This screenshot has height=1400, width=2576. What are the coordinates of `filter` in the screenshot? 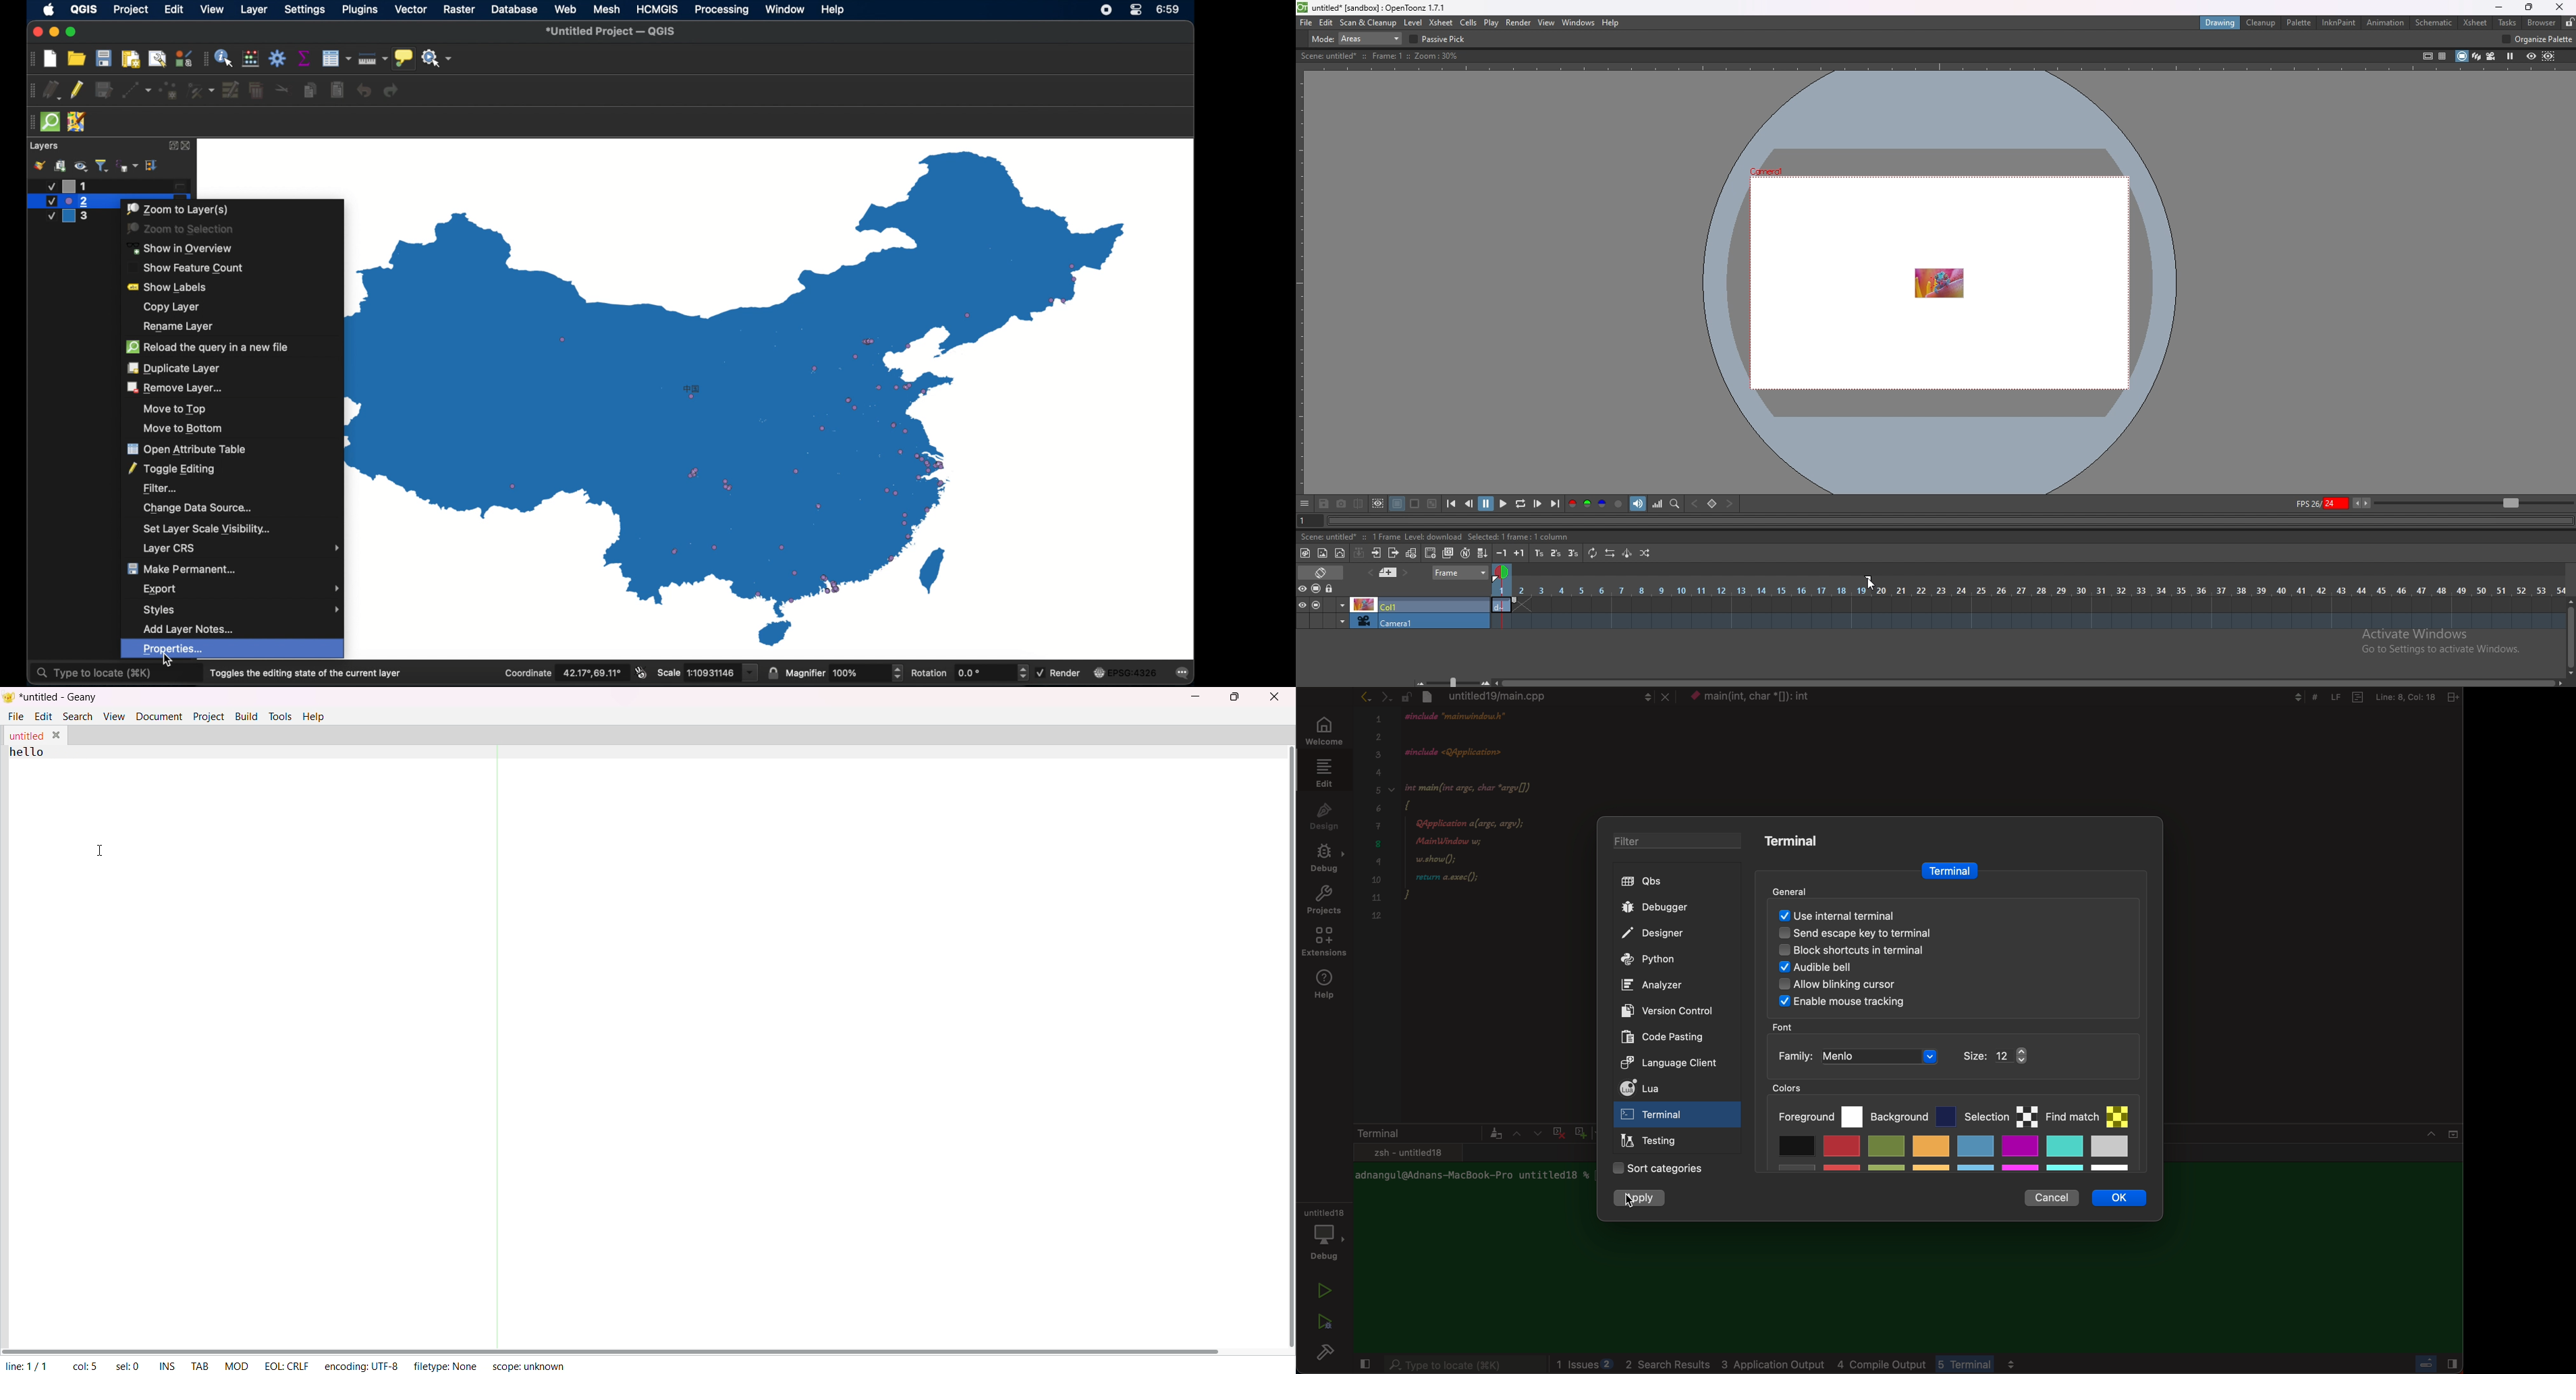 It's located at (158, 490).